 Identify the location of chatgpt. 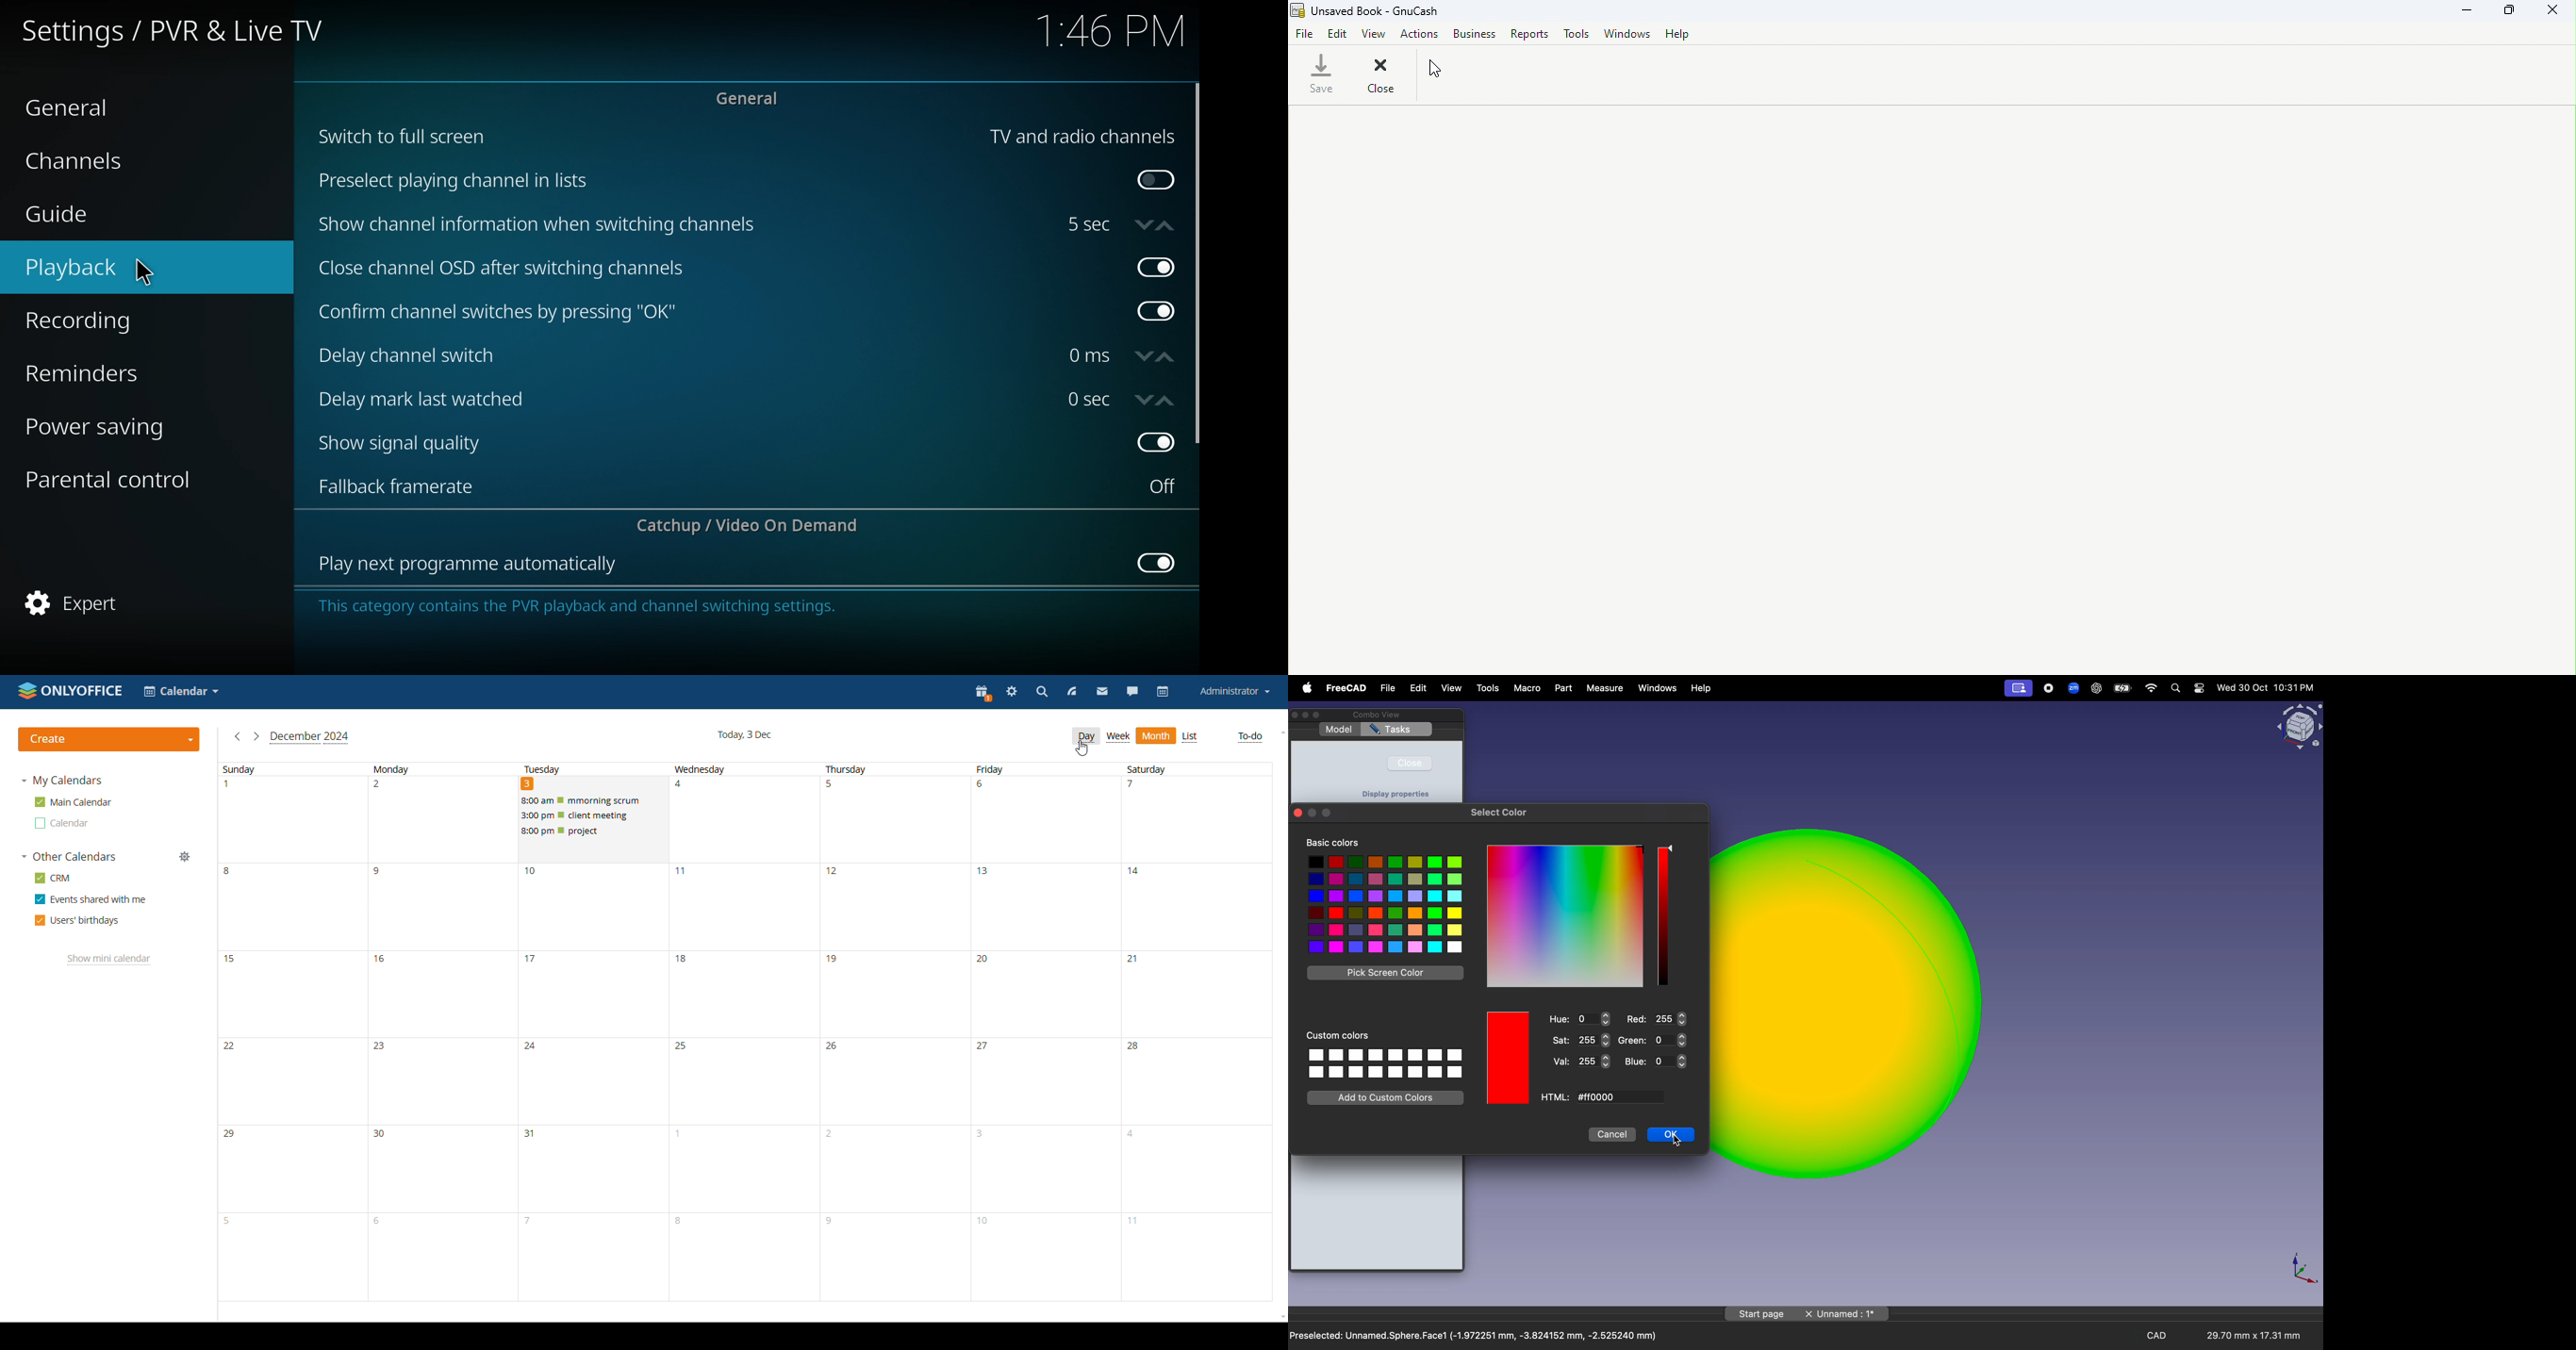
(2096, 688).